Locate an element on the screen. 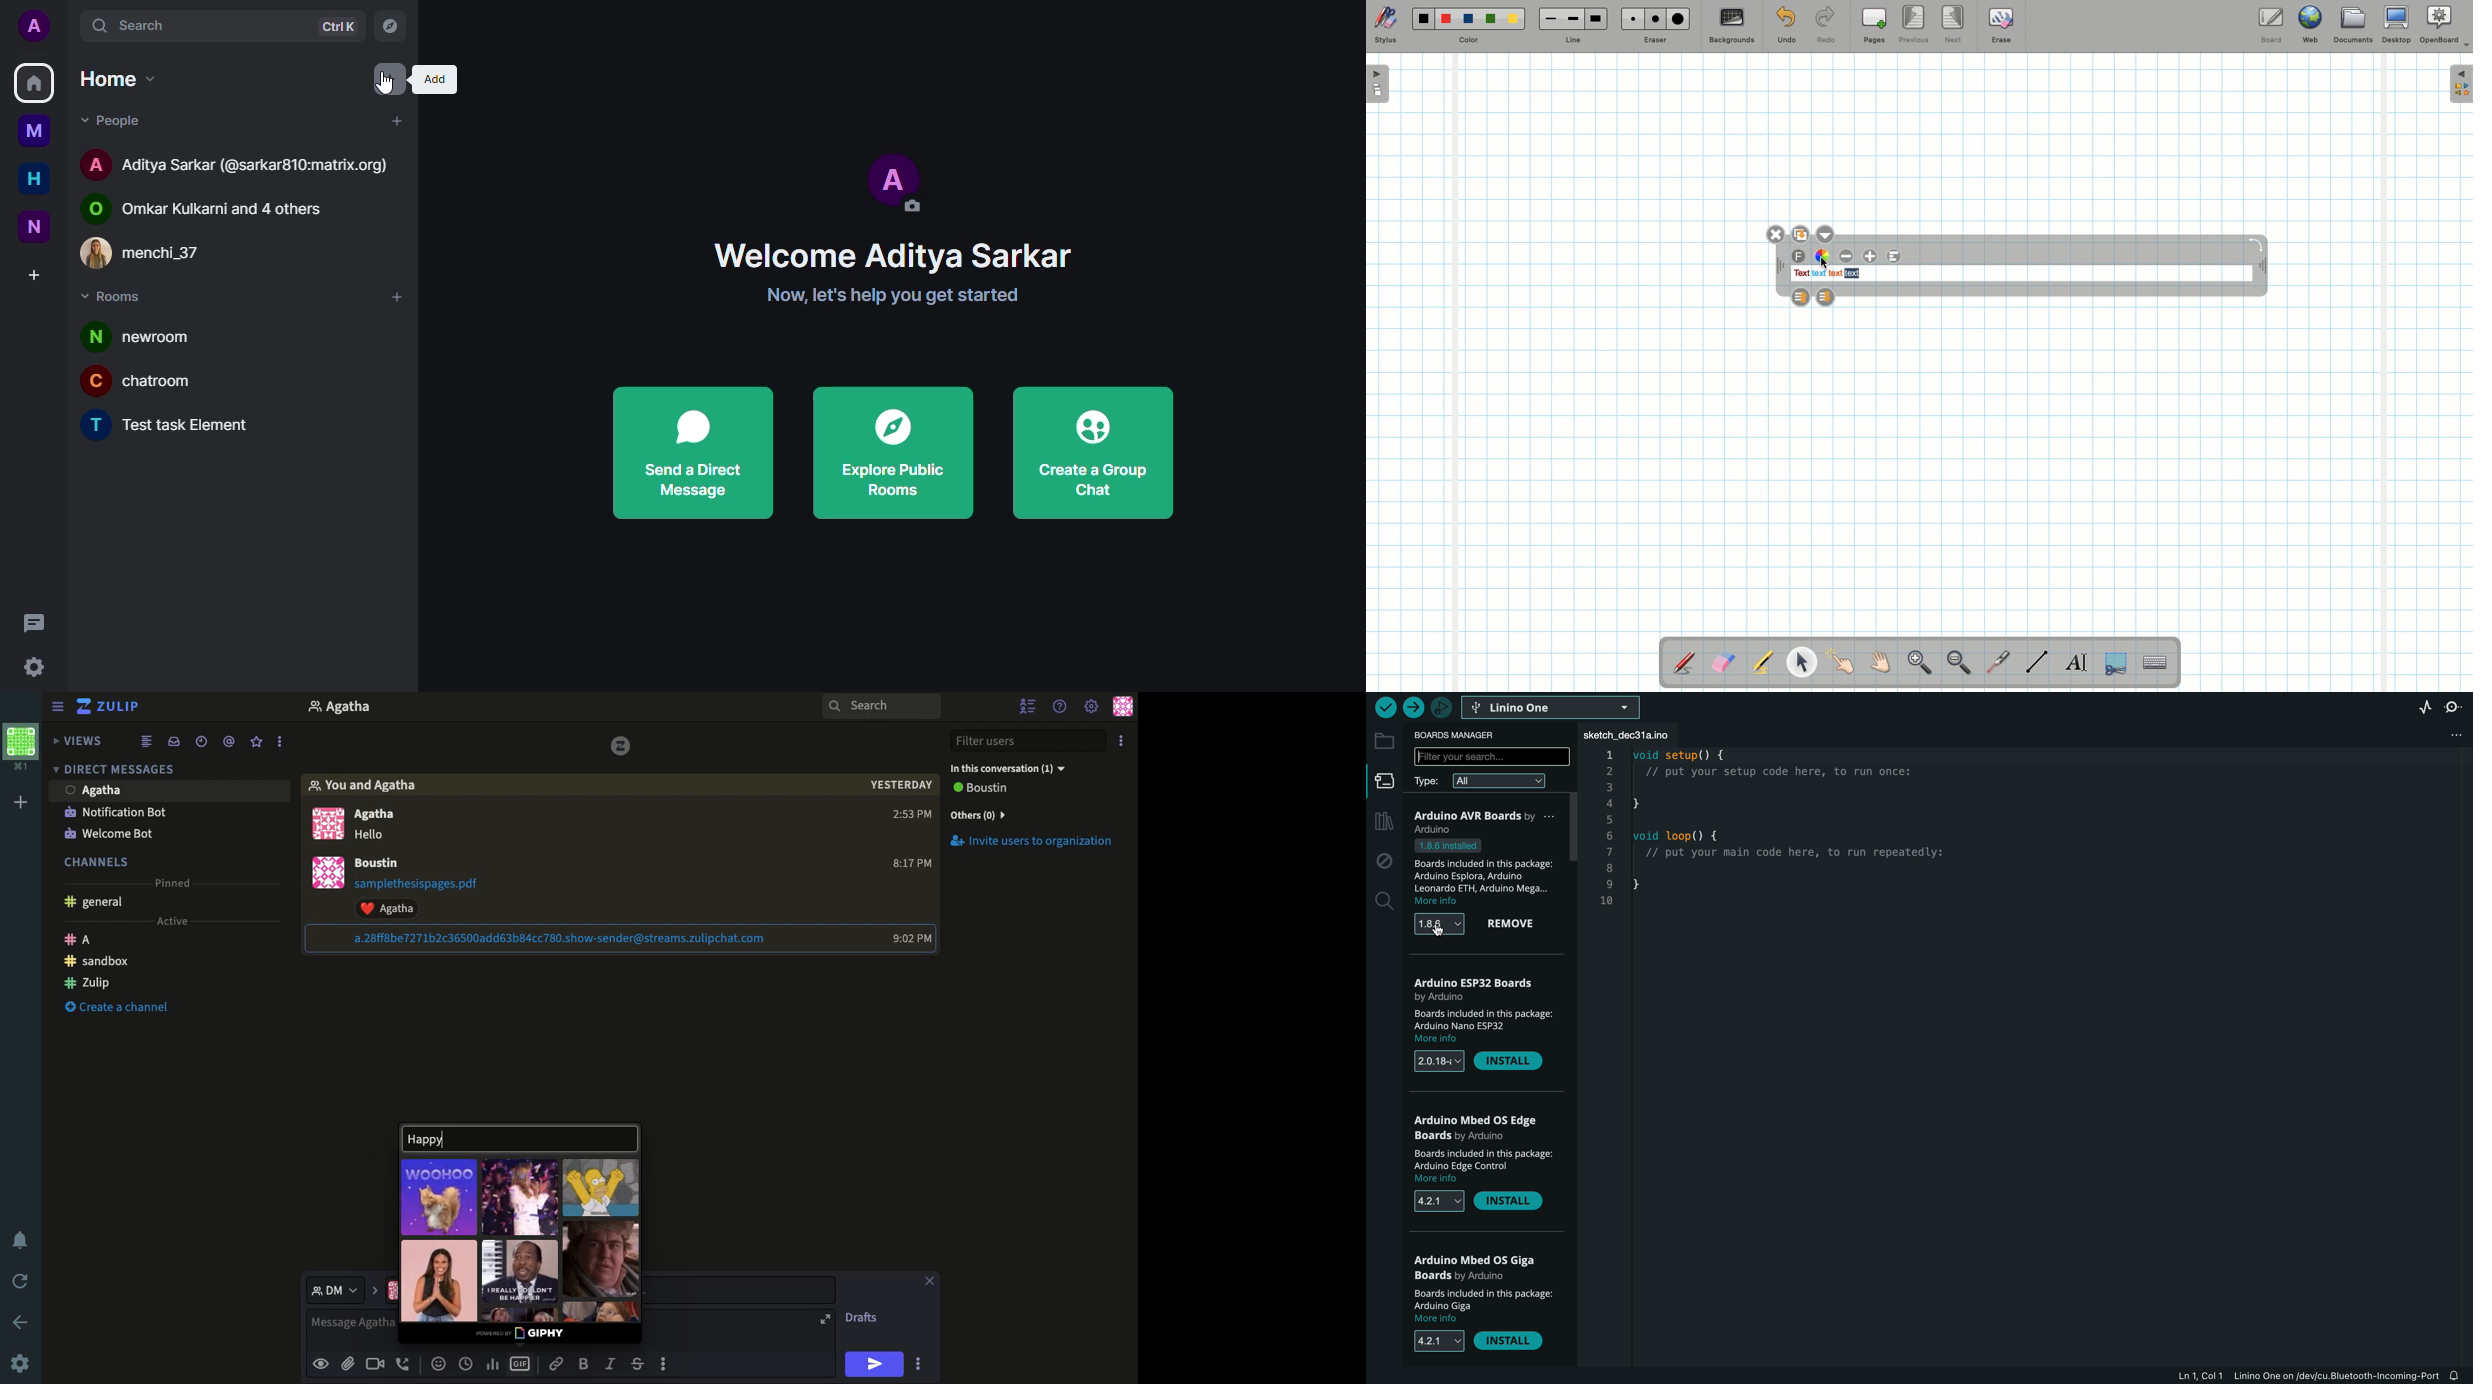  thread is located at coordinates (232, 743).